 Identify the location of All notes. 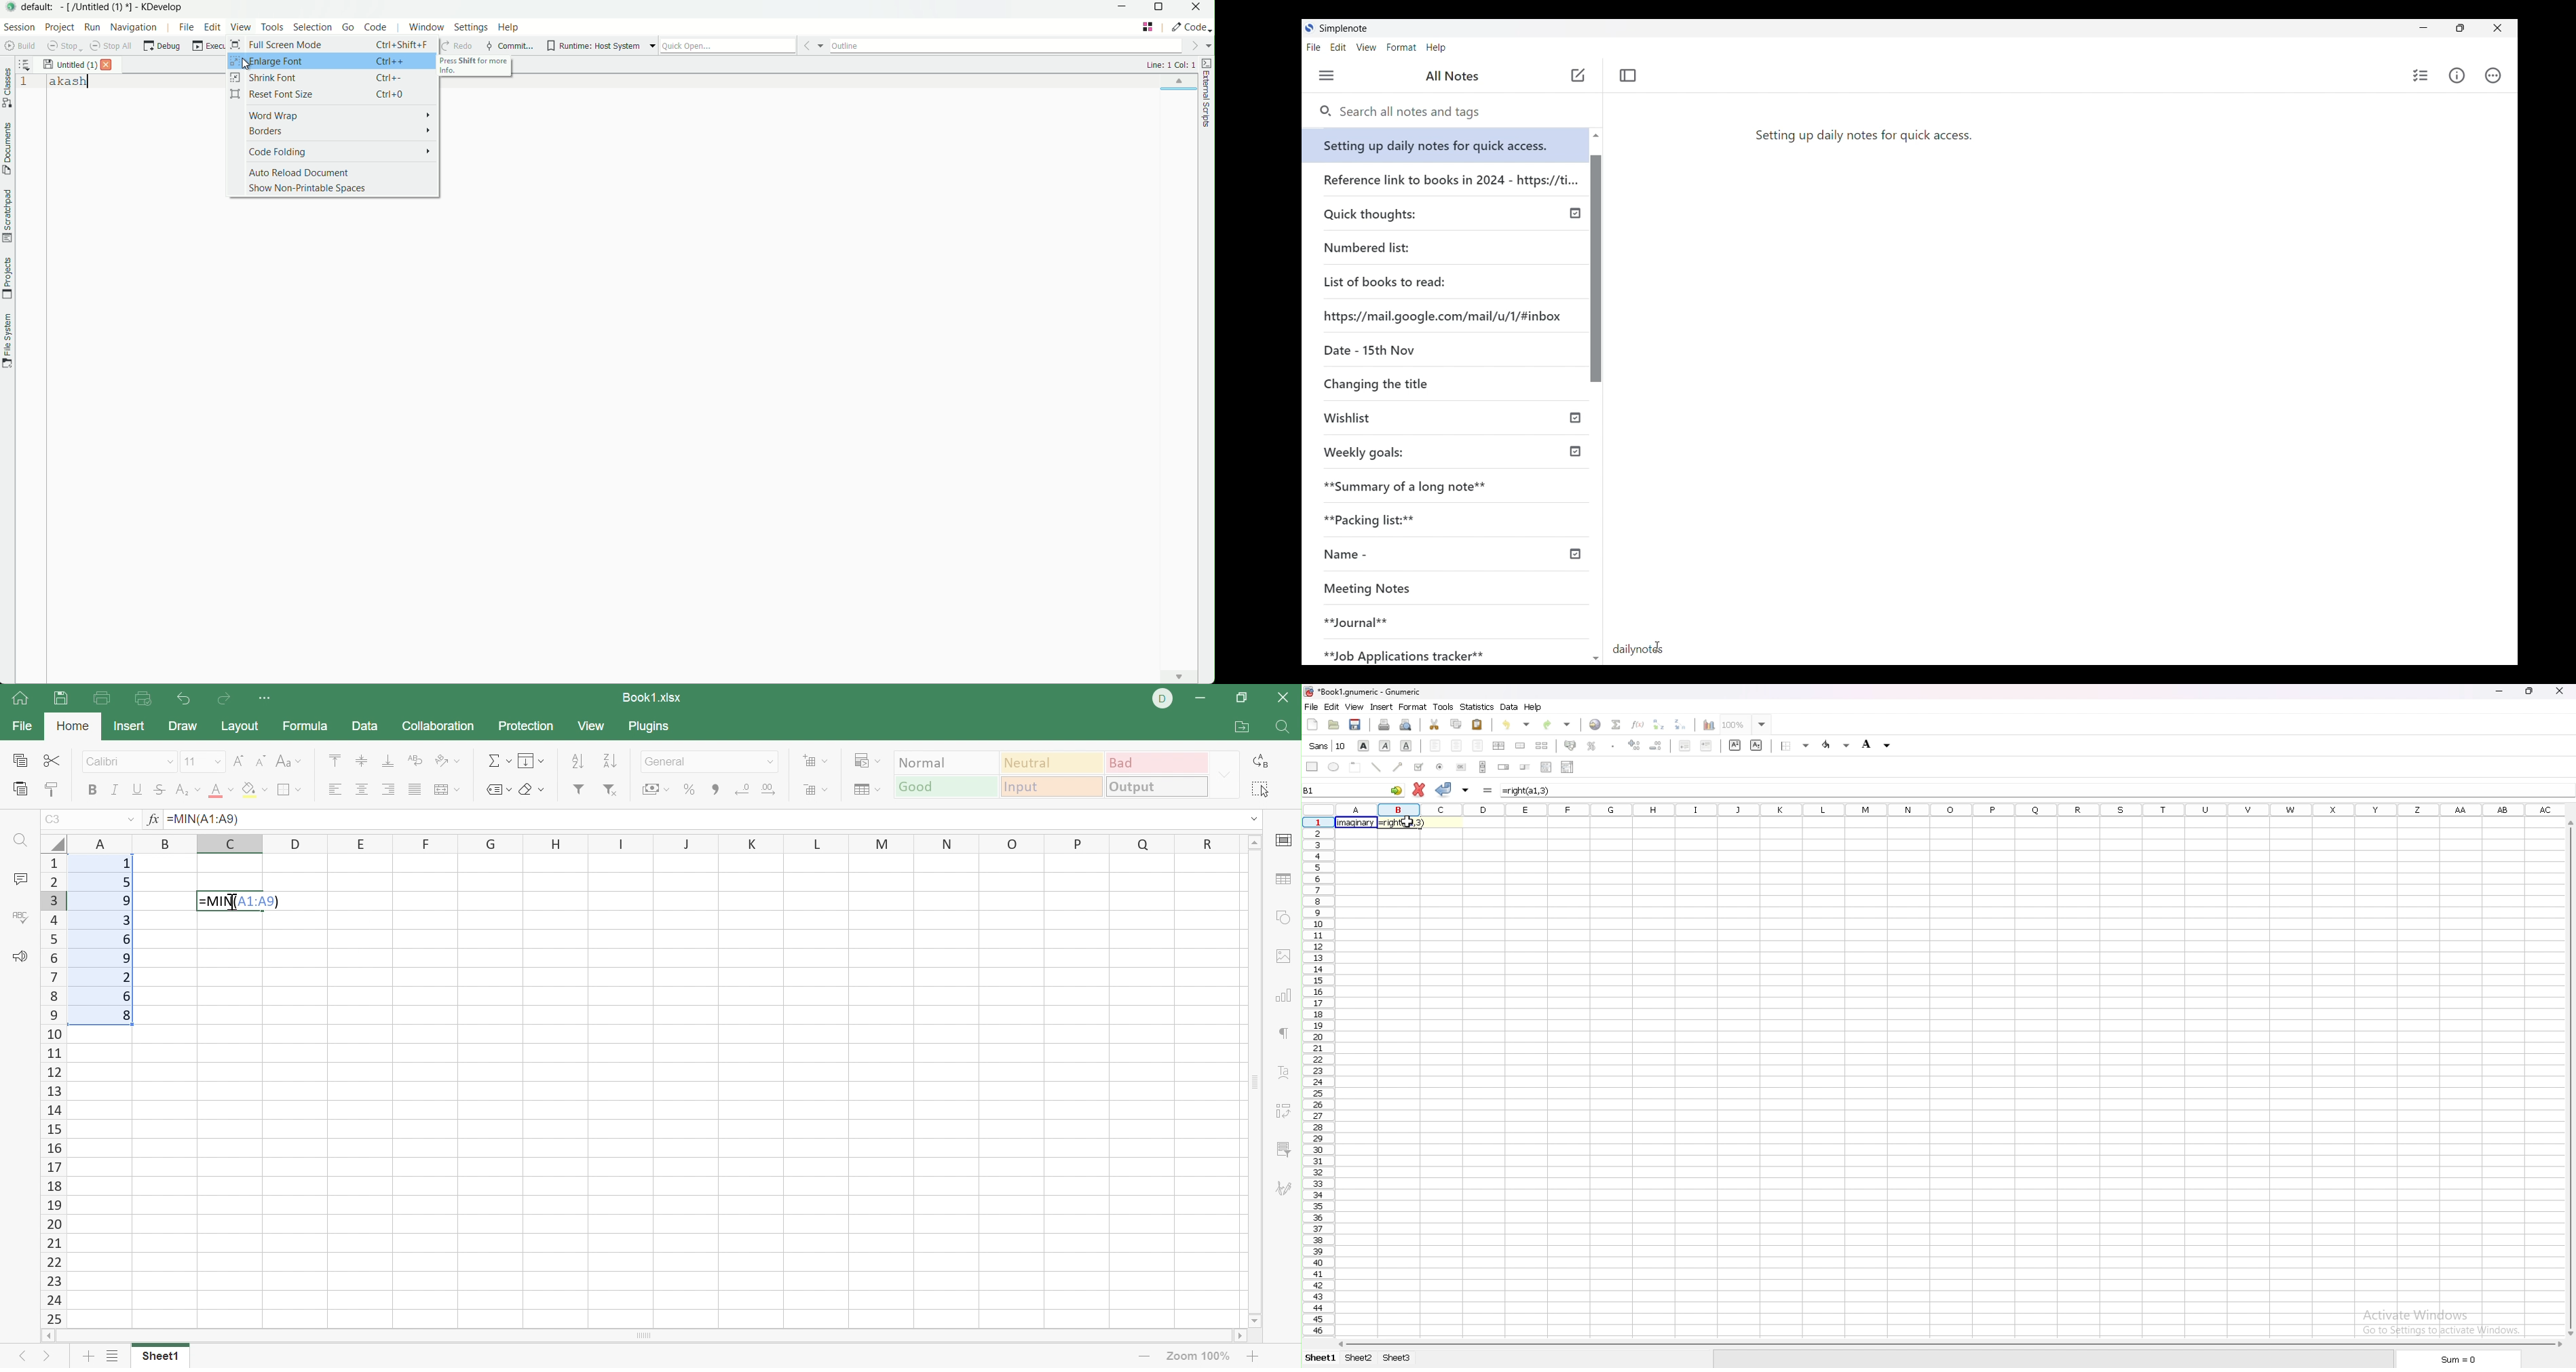
(1448, 75).